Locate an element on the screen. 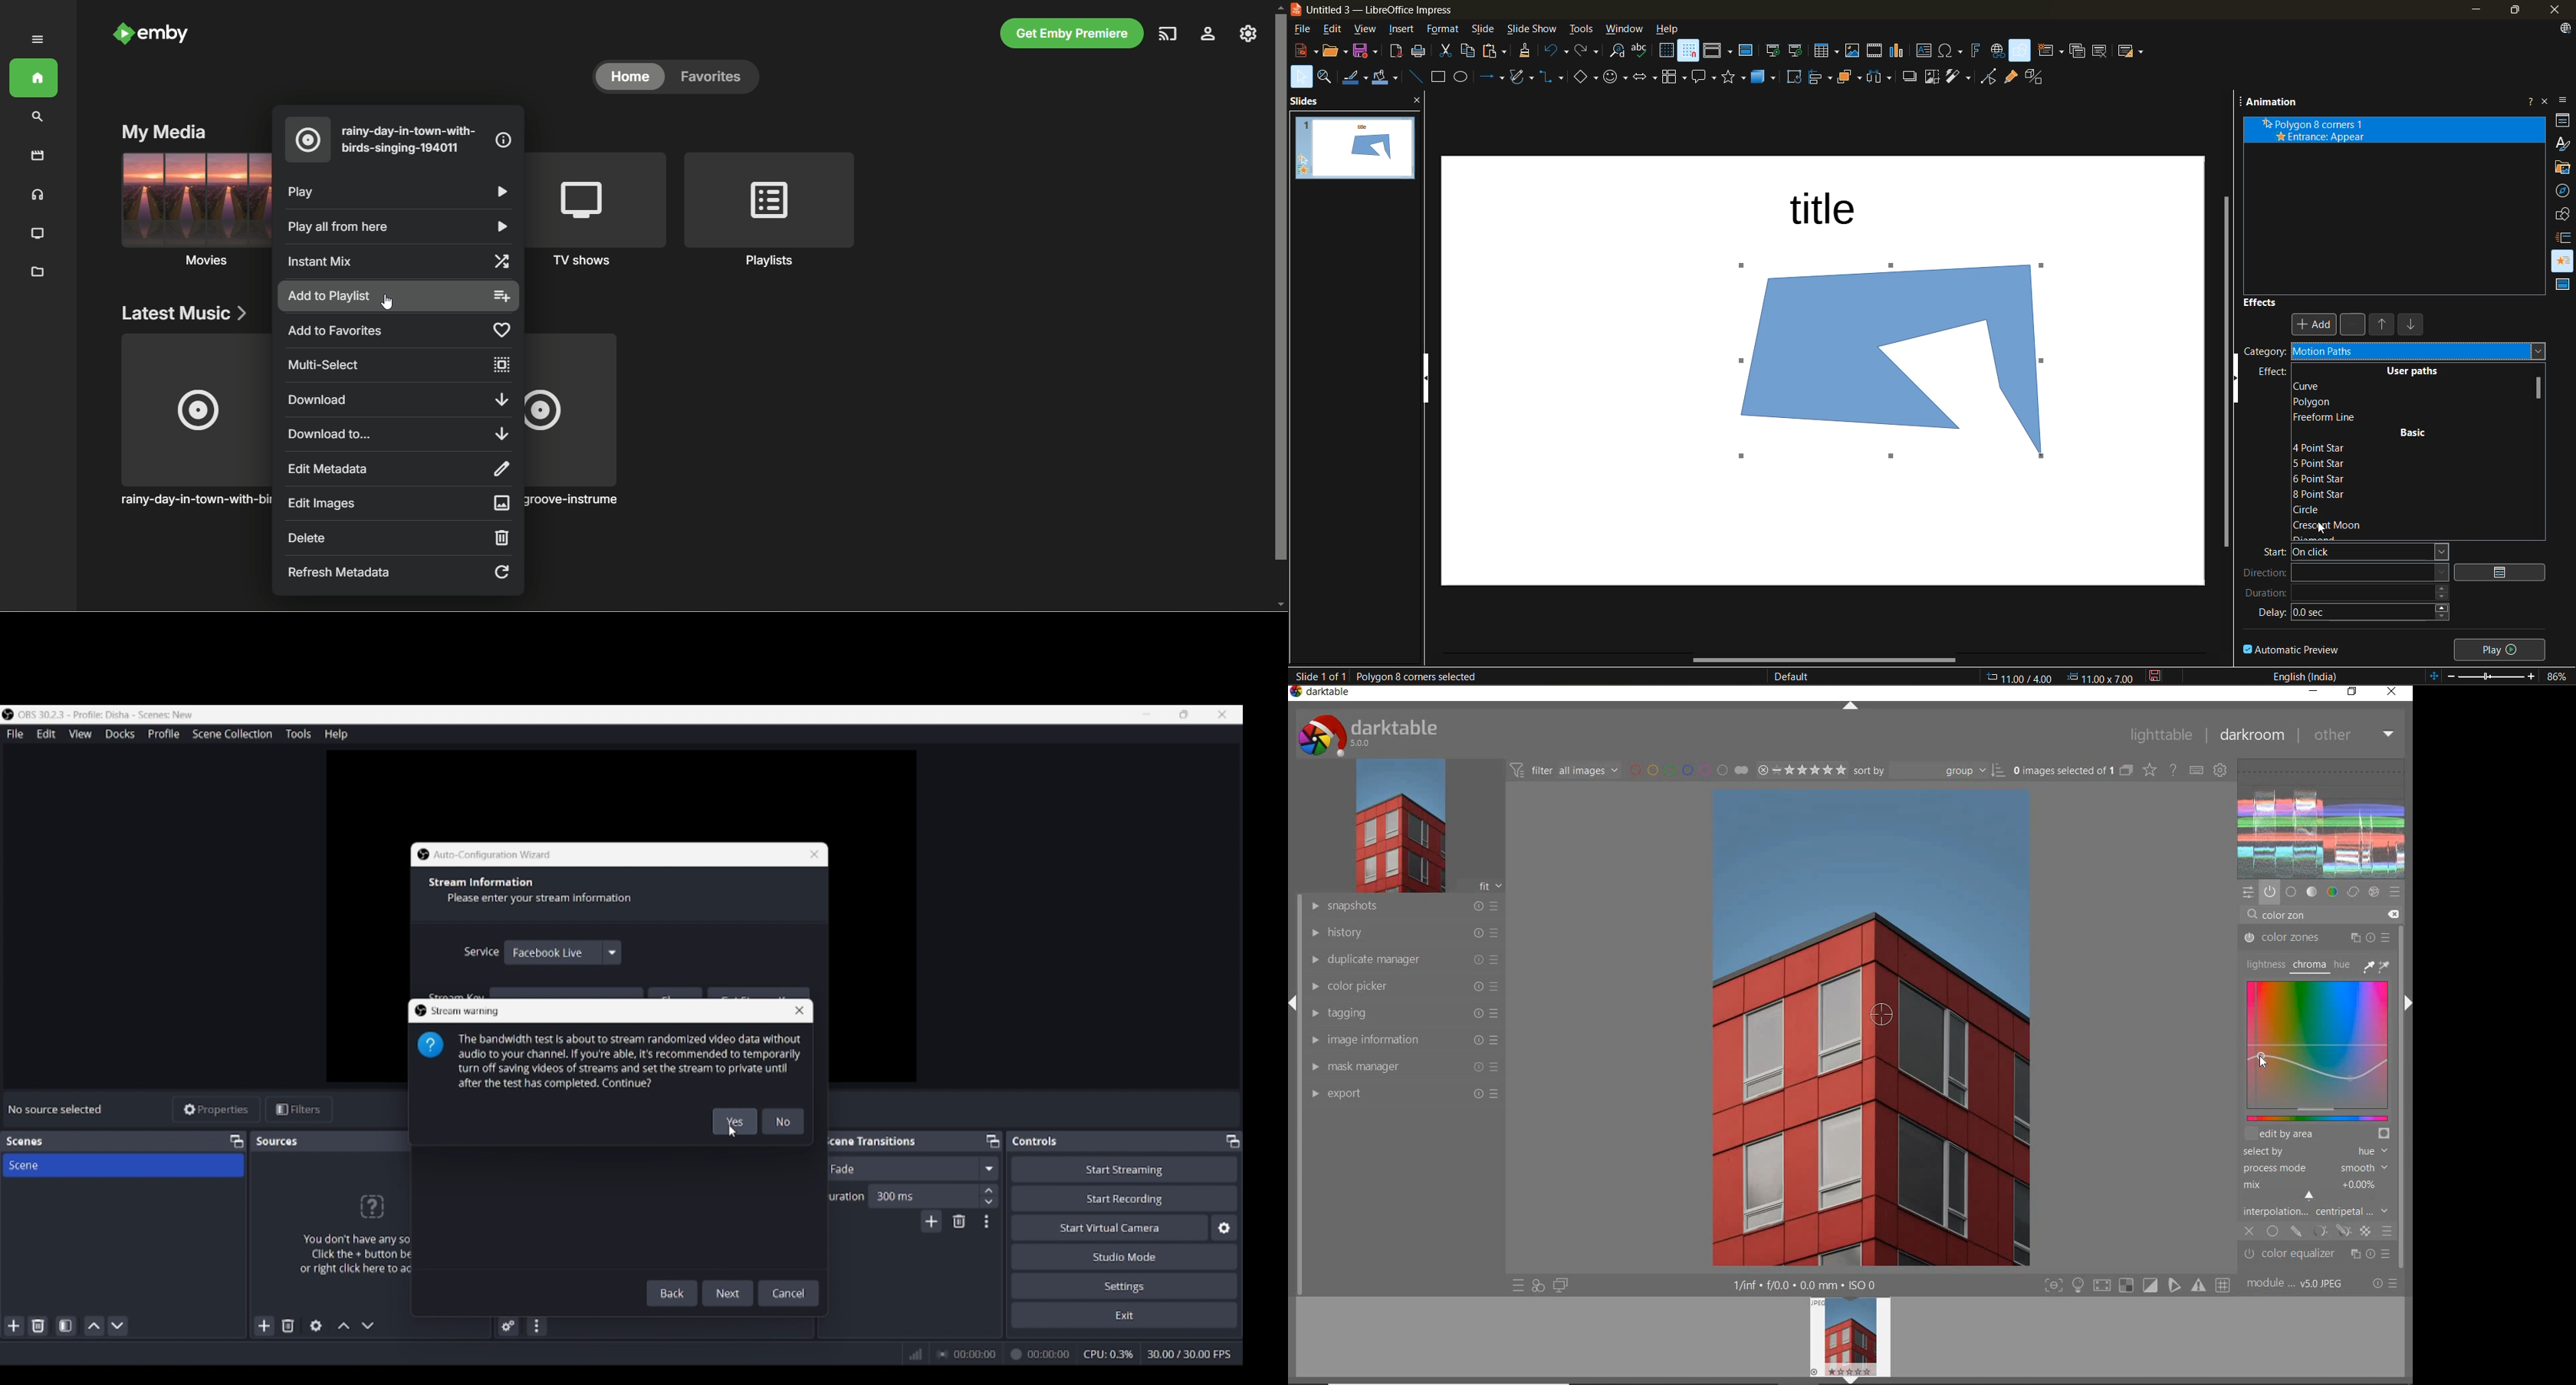 This screenshot has width=2576, height=1400. CLOSE is located at coordinates (2250, 1232).